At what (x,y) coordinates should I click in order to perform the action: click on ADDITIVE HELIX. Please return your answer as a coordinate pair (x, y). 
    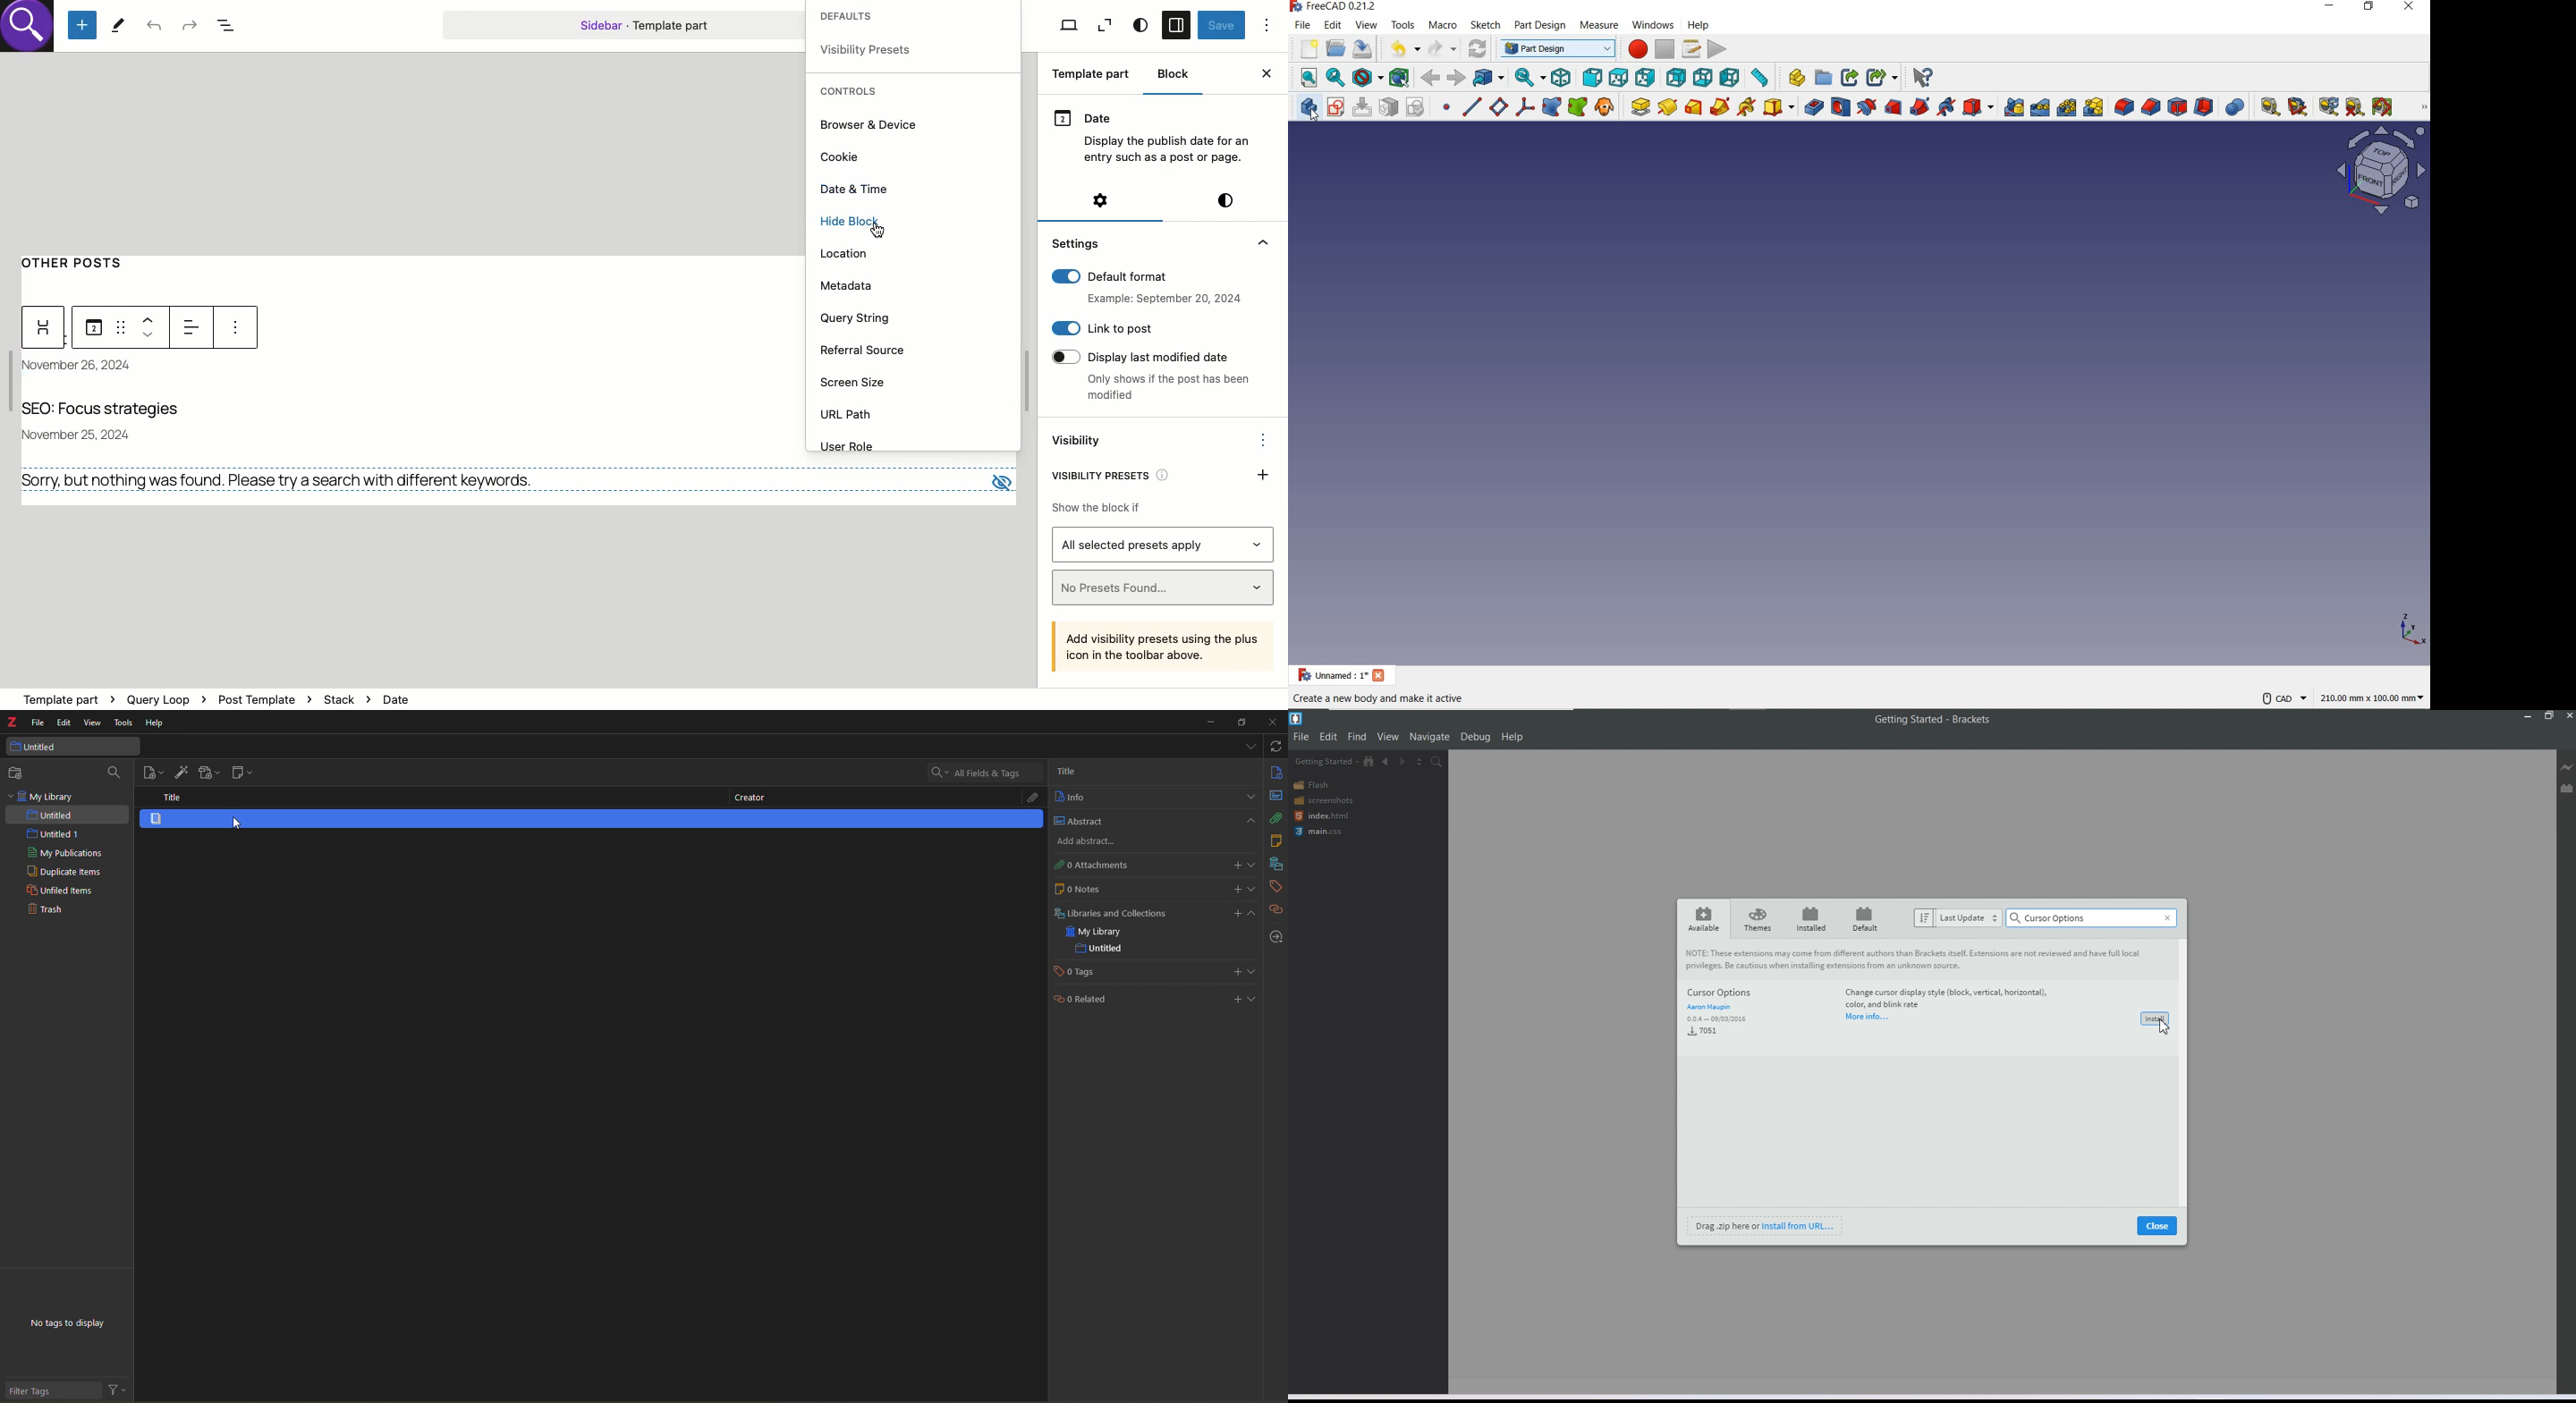
    Looking at the image, I should click on (1747, 107).